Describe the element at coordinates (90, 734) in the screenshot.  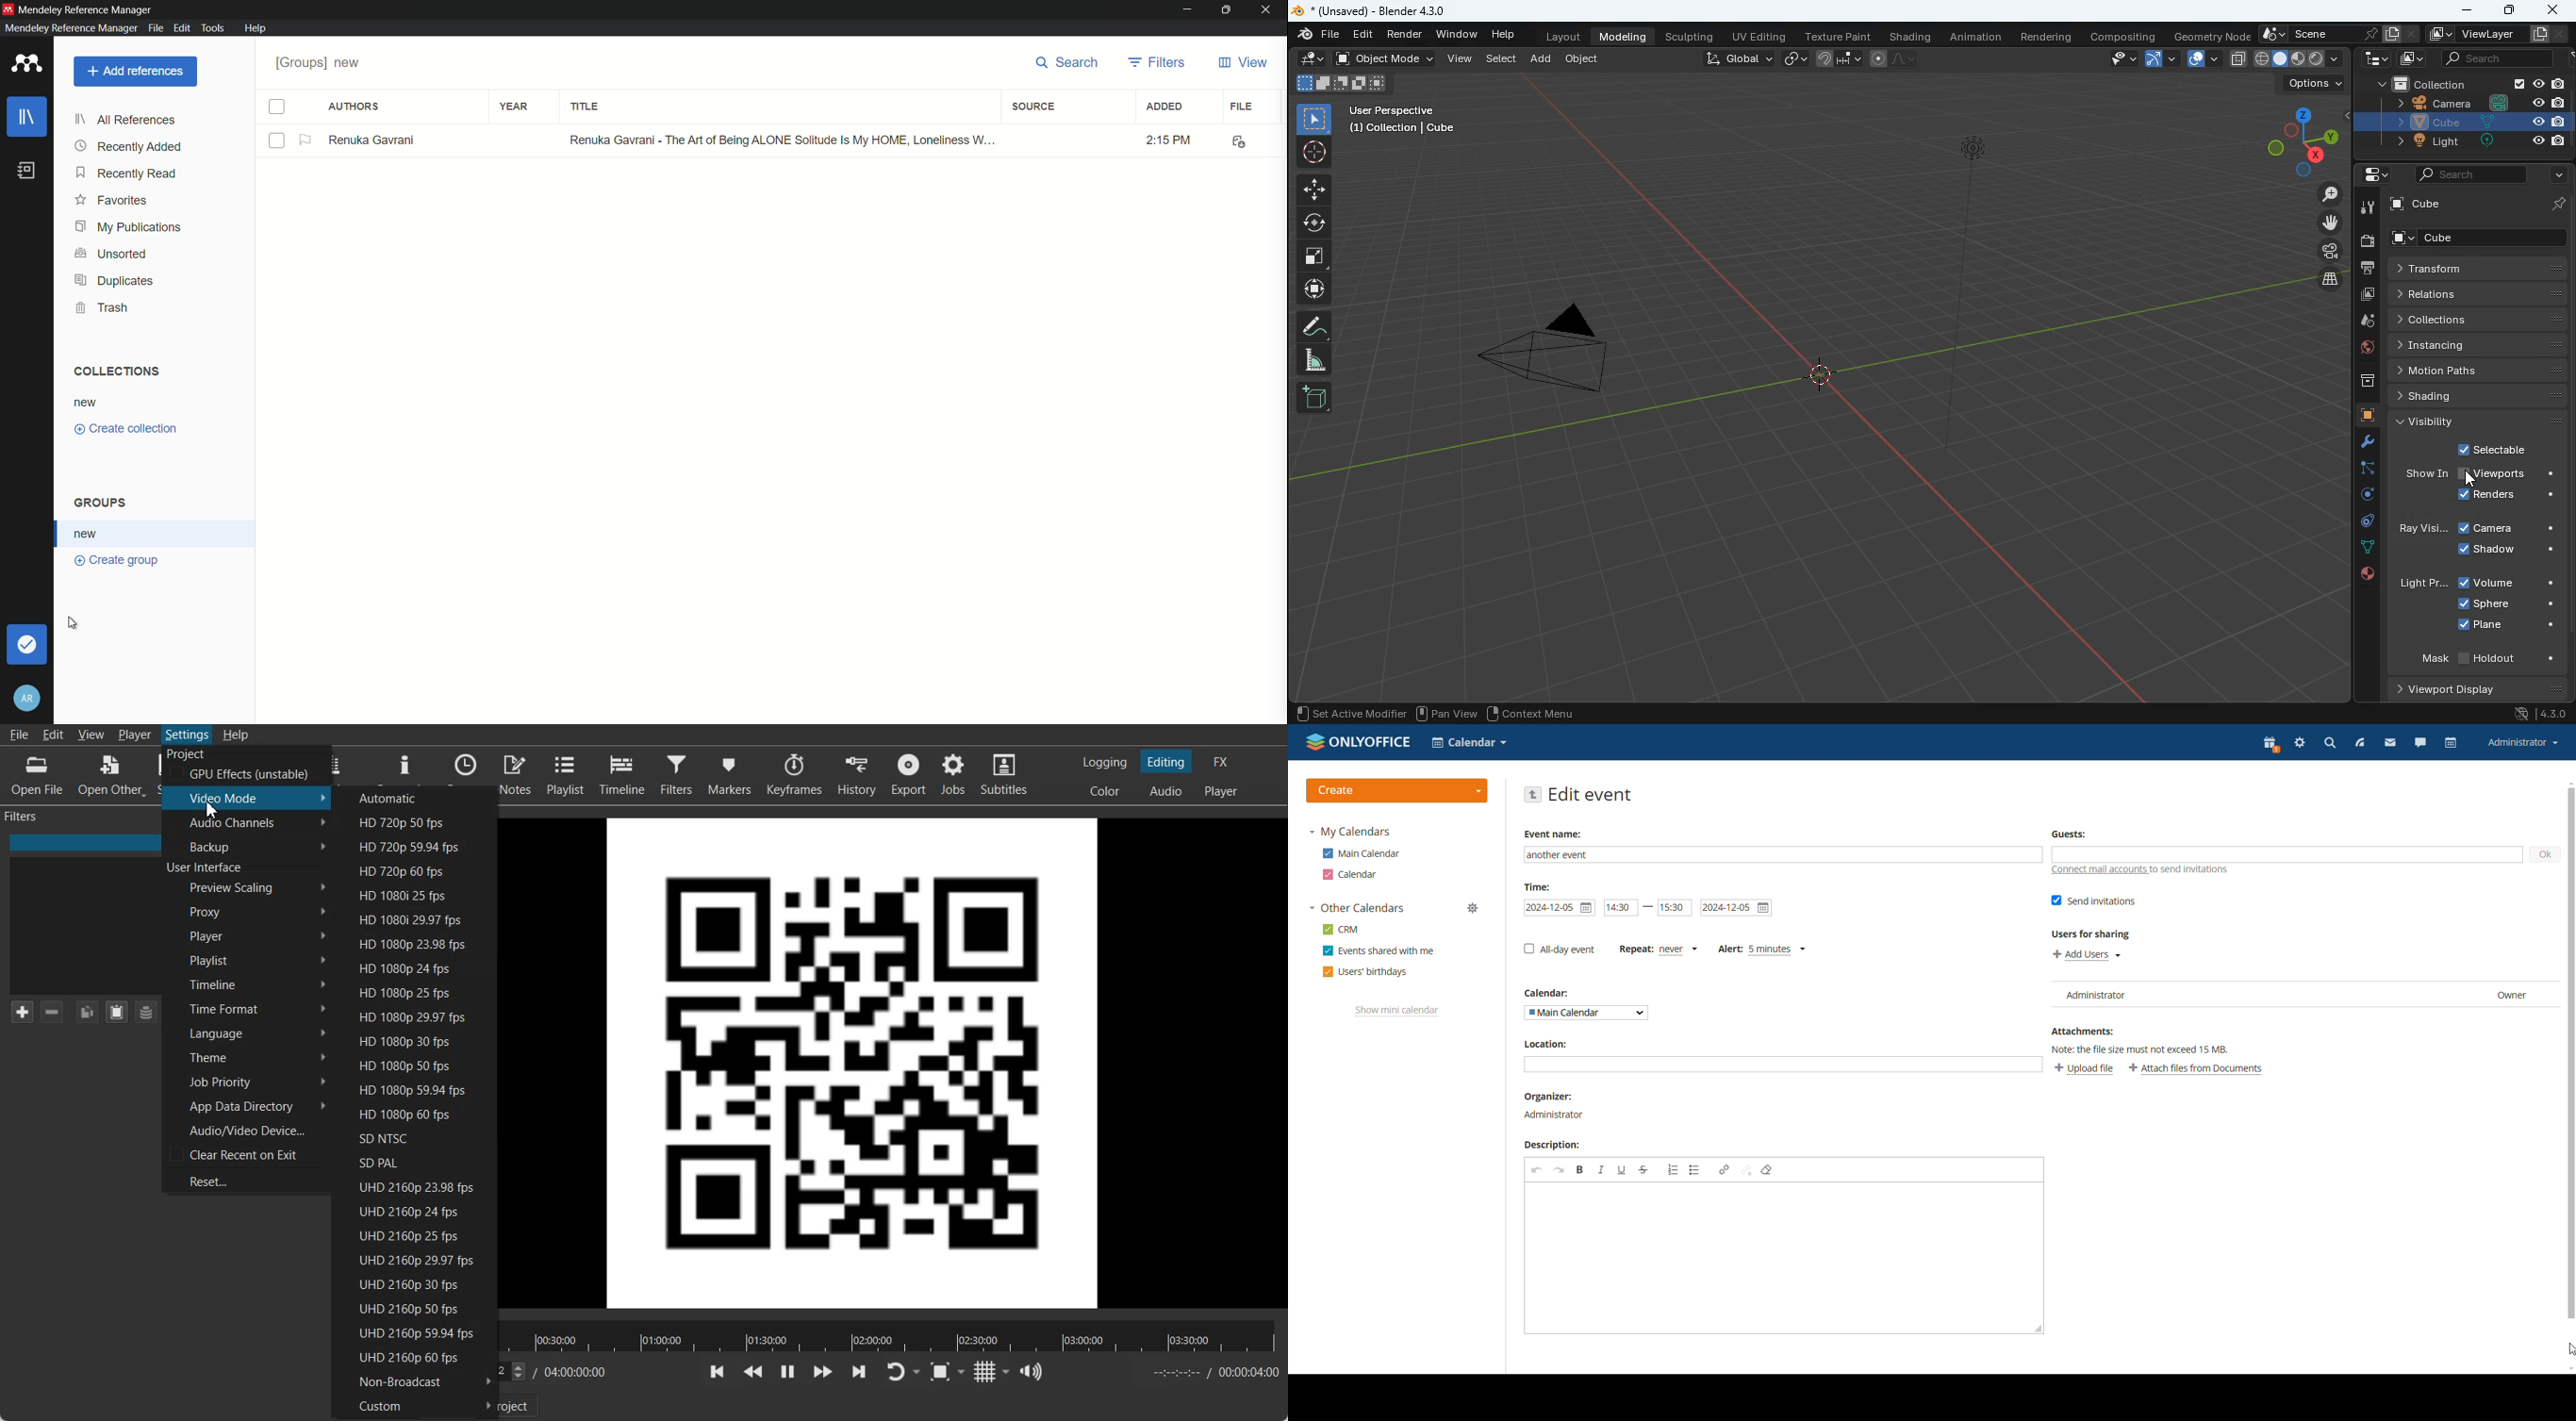
I see `View` at that location.